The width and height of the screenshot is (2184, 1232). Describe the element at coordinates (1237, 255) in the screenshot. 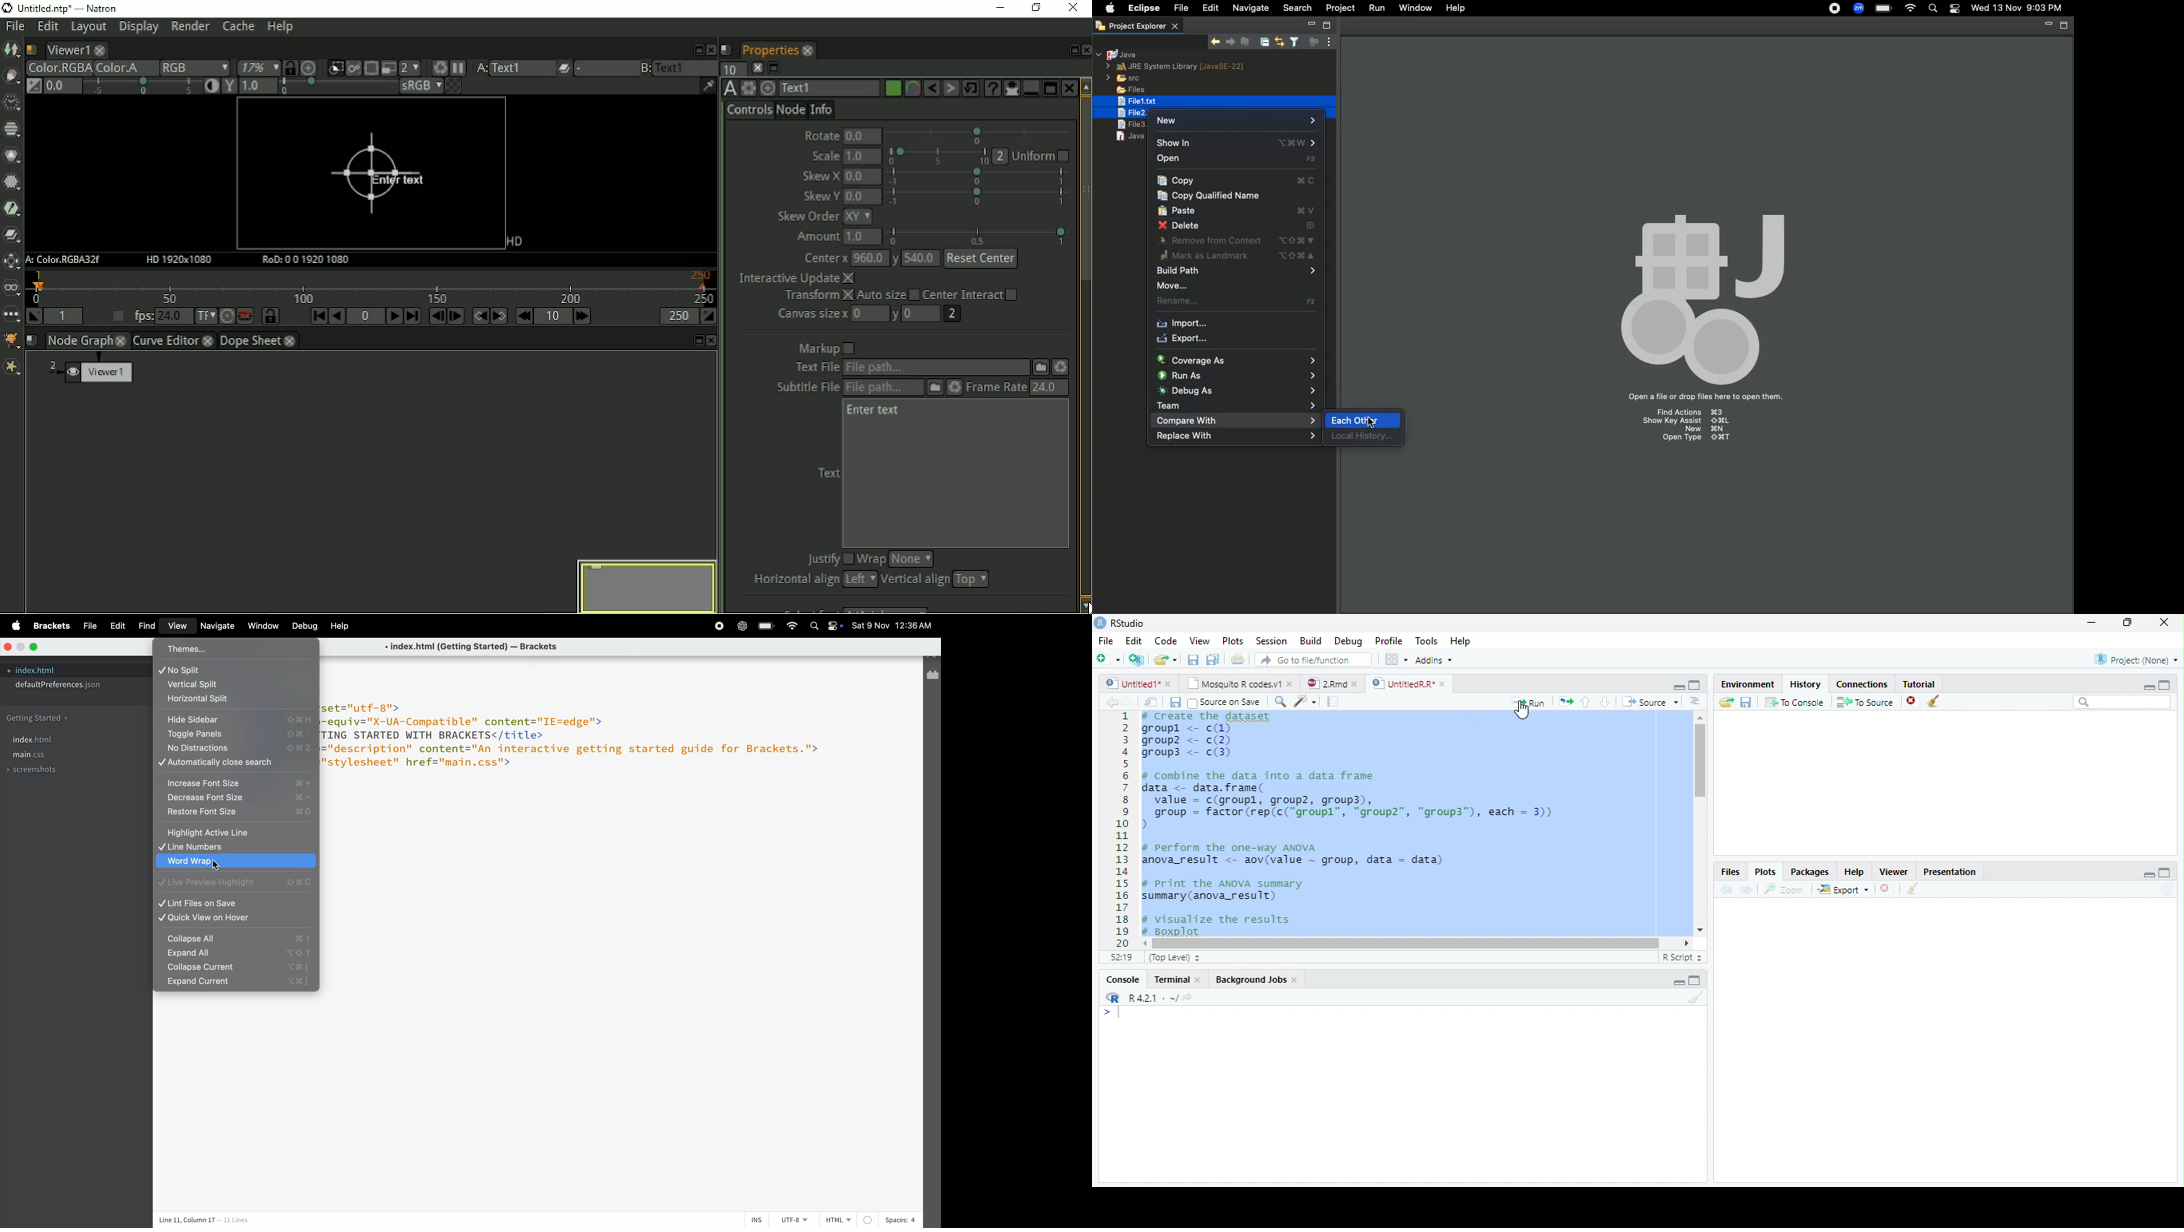

I see `Mark as landmark` at that location.